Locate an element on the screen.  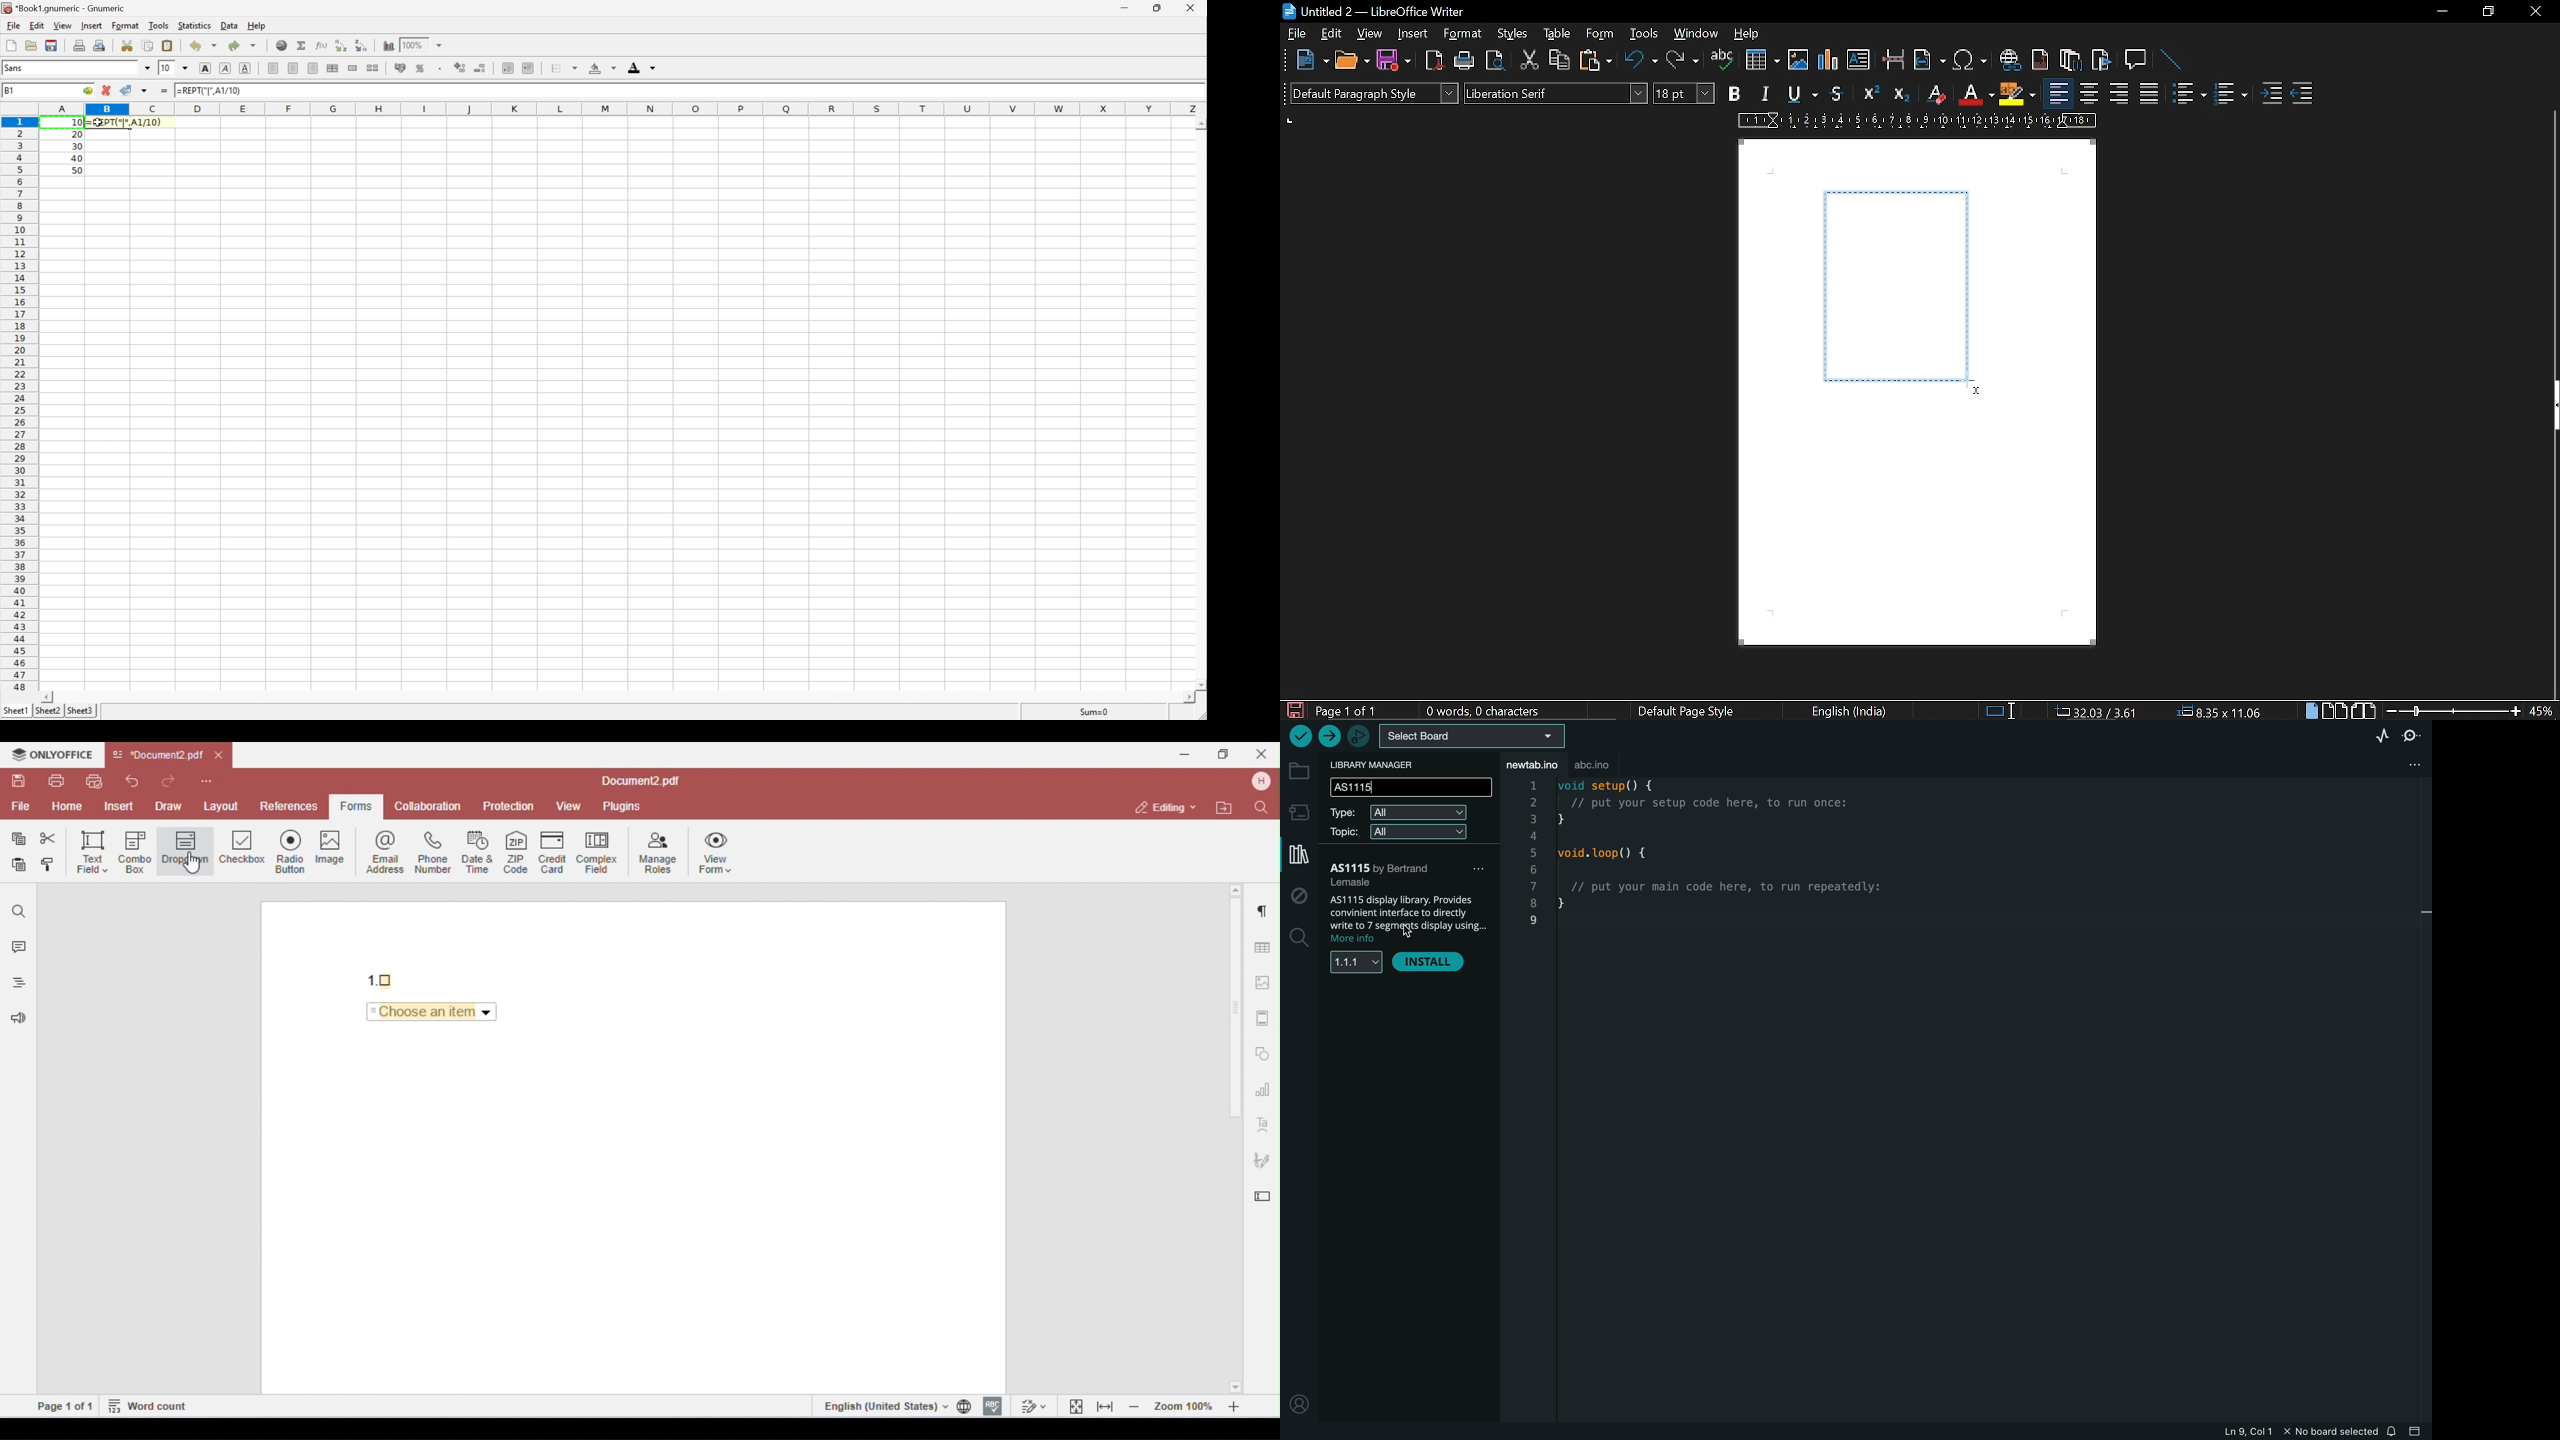
tools is located at coordinates (1642, 35).